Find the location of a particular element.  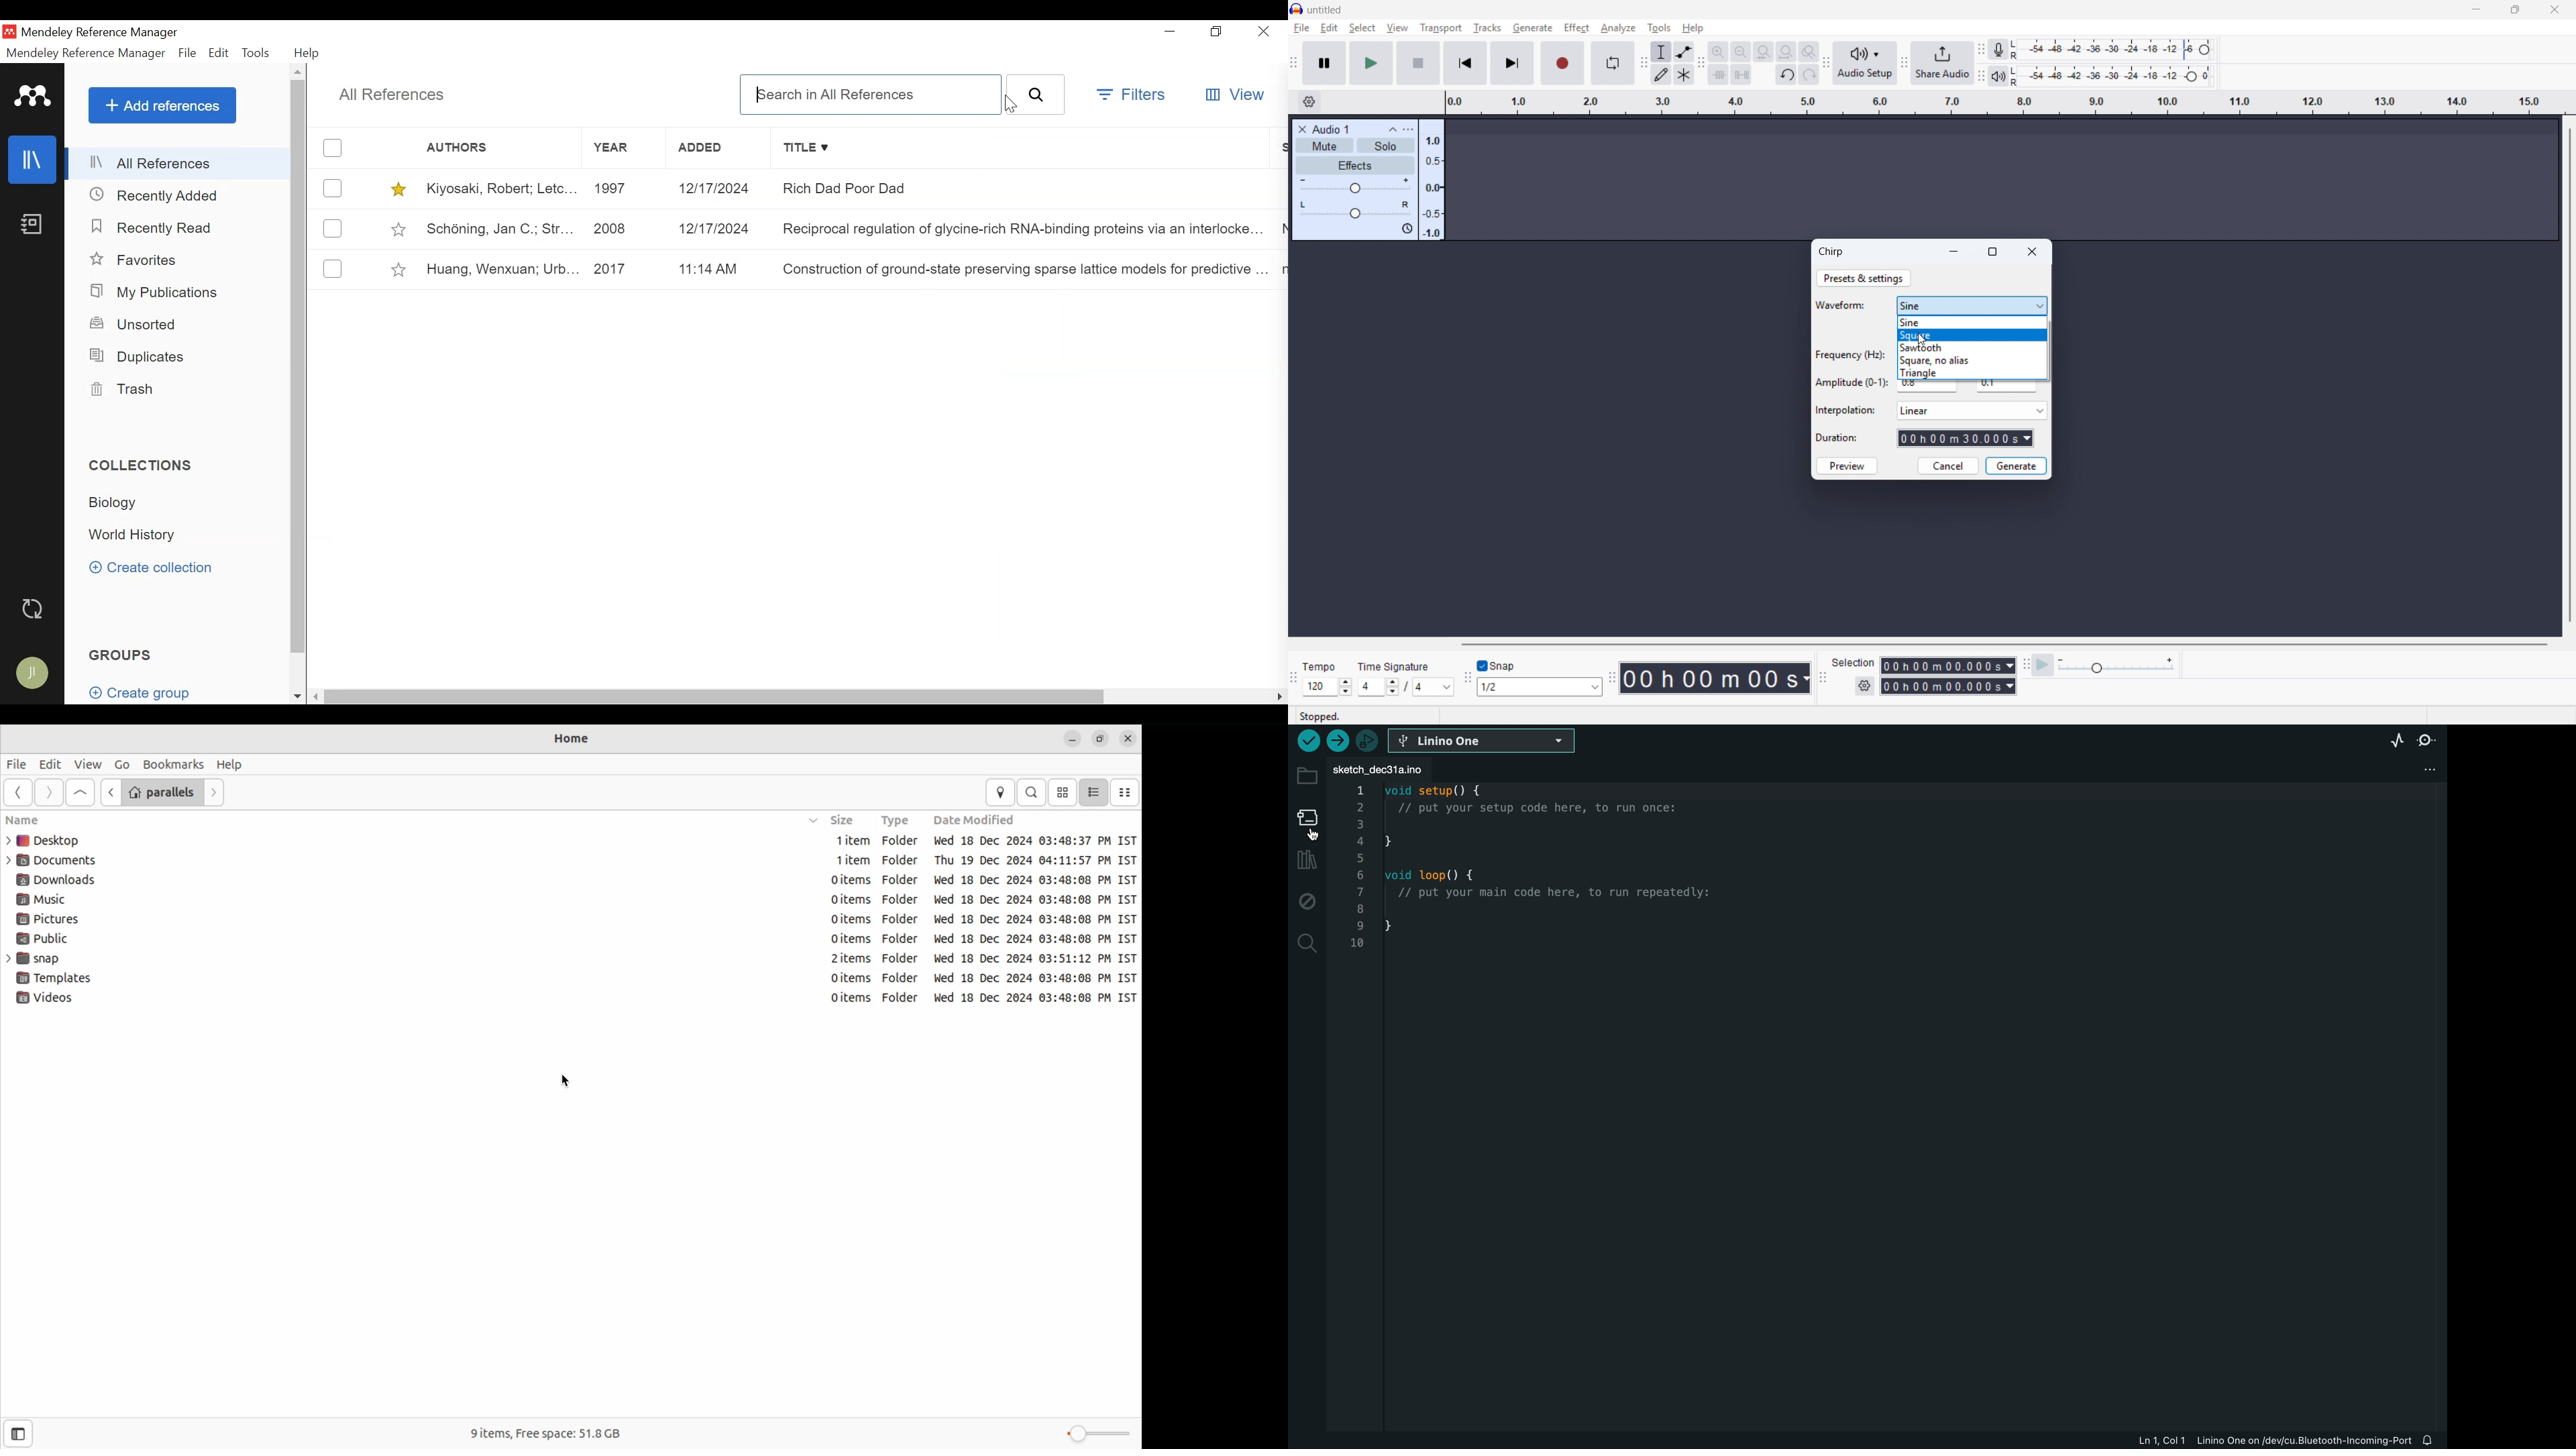

Frequency (Hz) is located at coordinates (1850, 354).